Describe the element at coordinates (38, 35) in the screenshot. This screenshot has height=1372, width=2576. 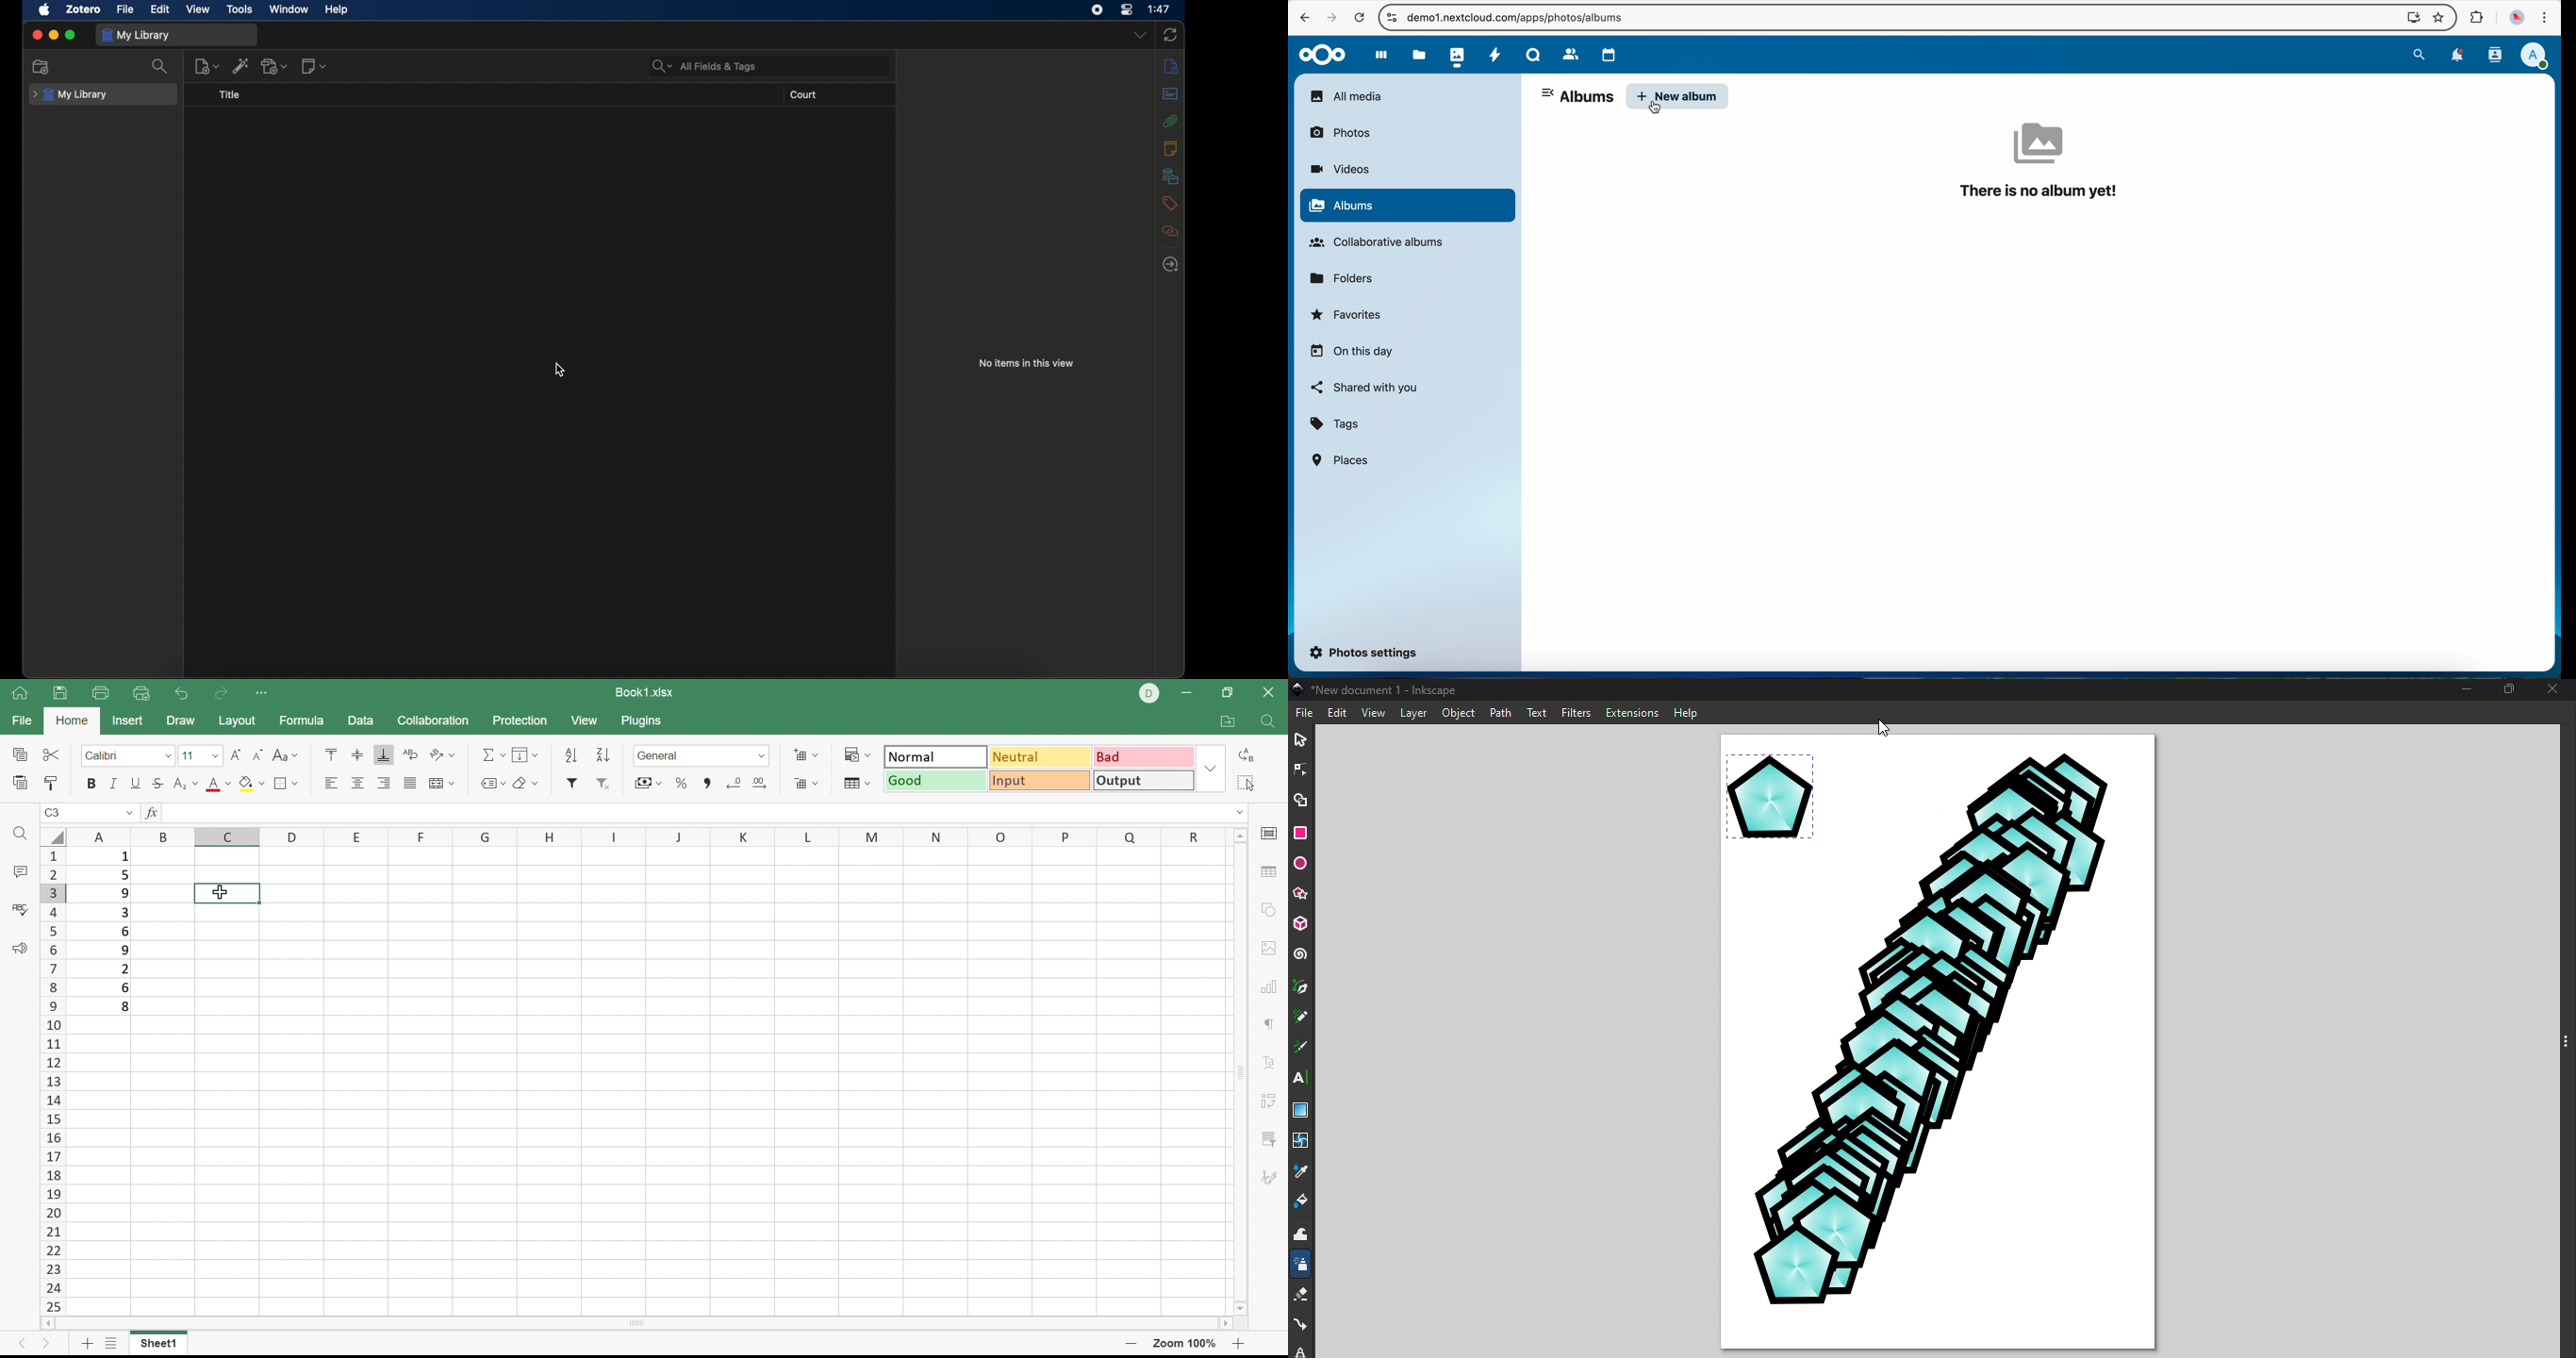
I see `close` at that location.